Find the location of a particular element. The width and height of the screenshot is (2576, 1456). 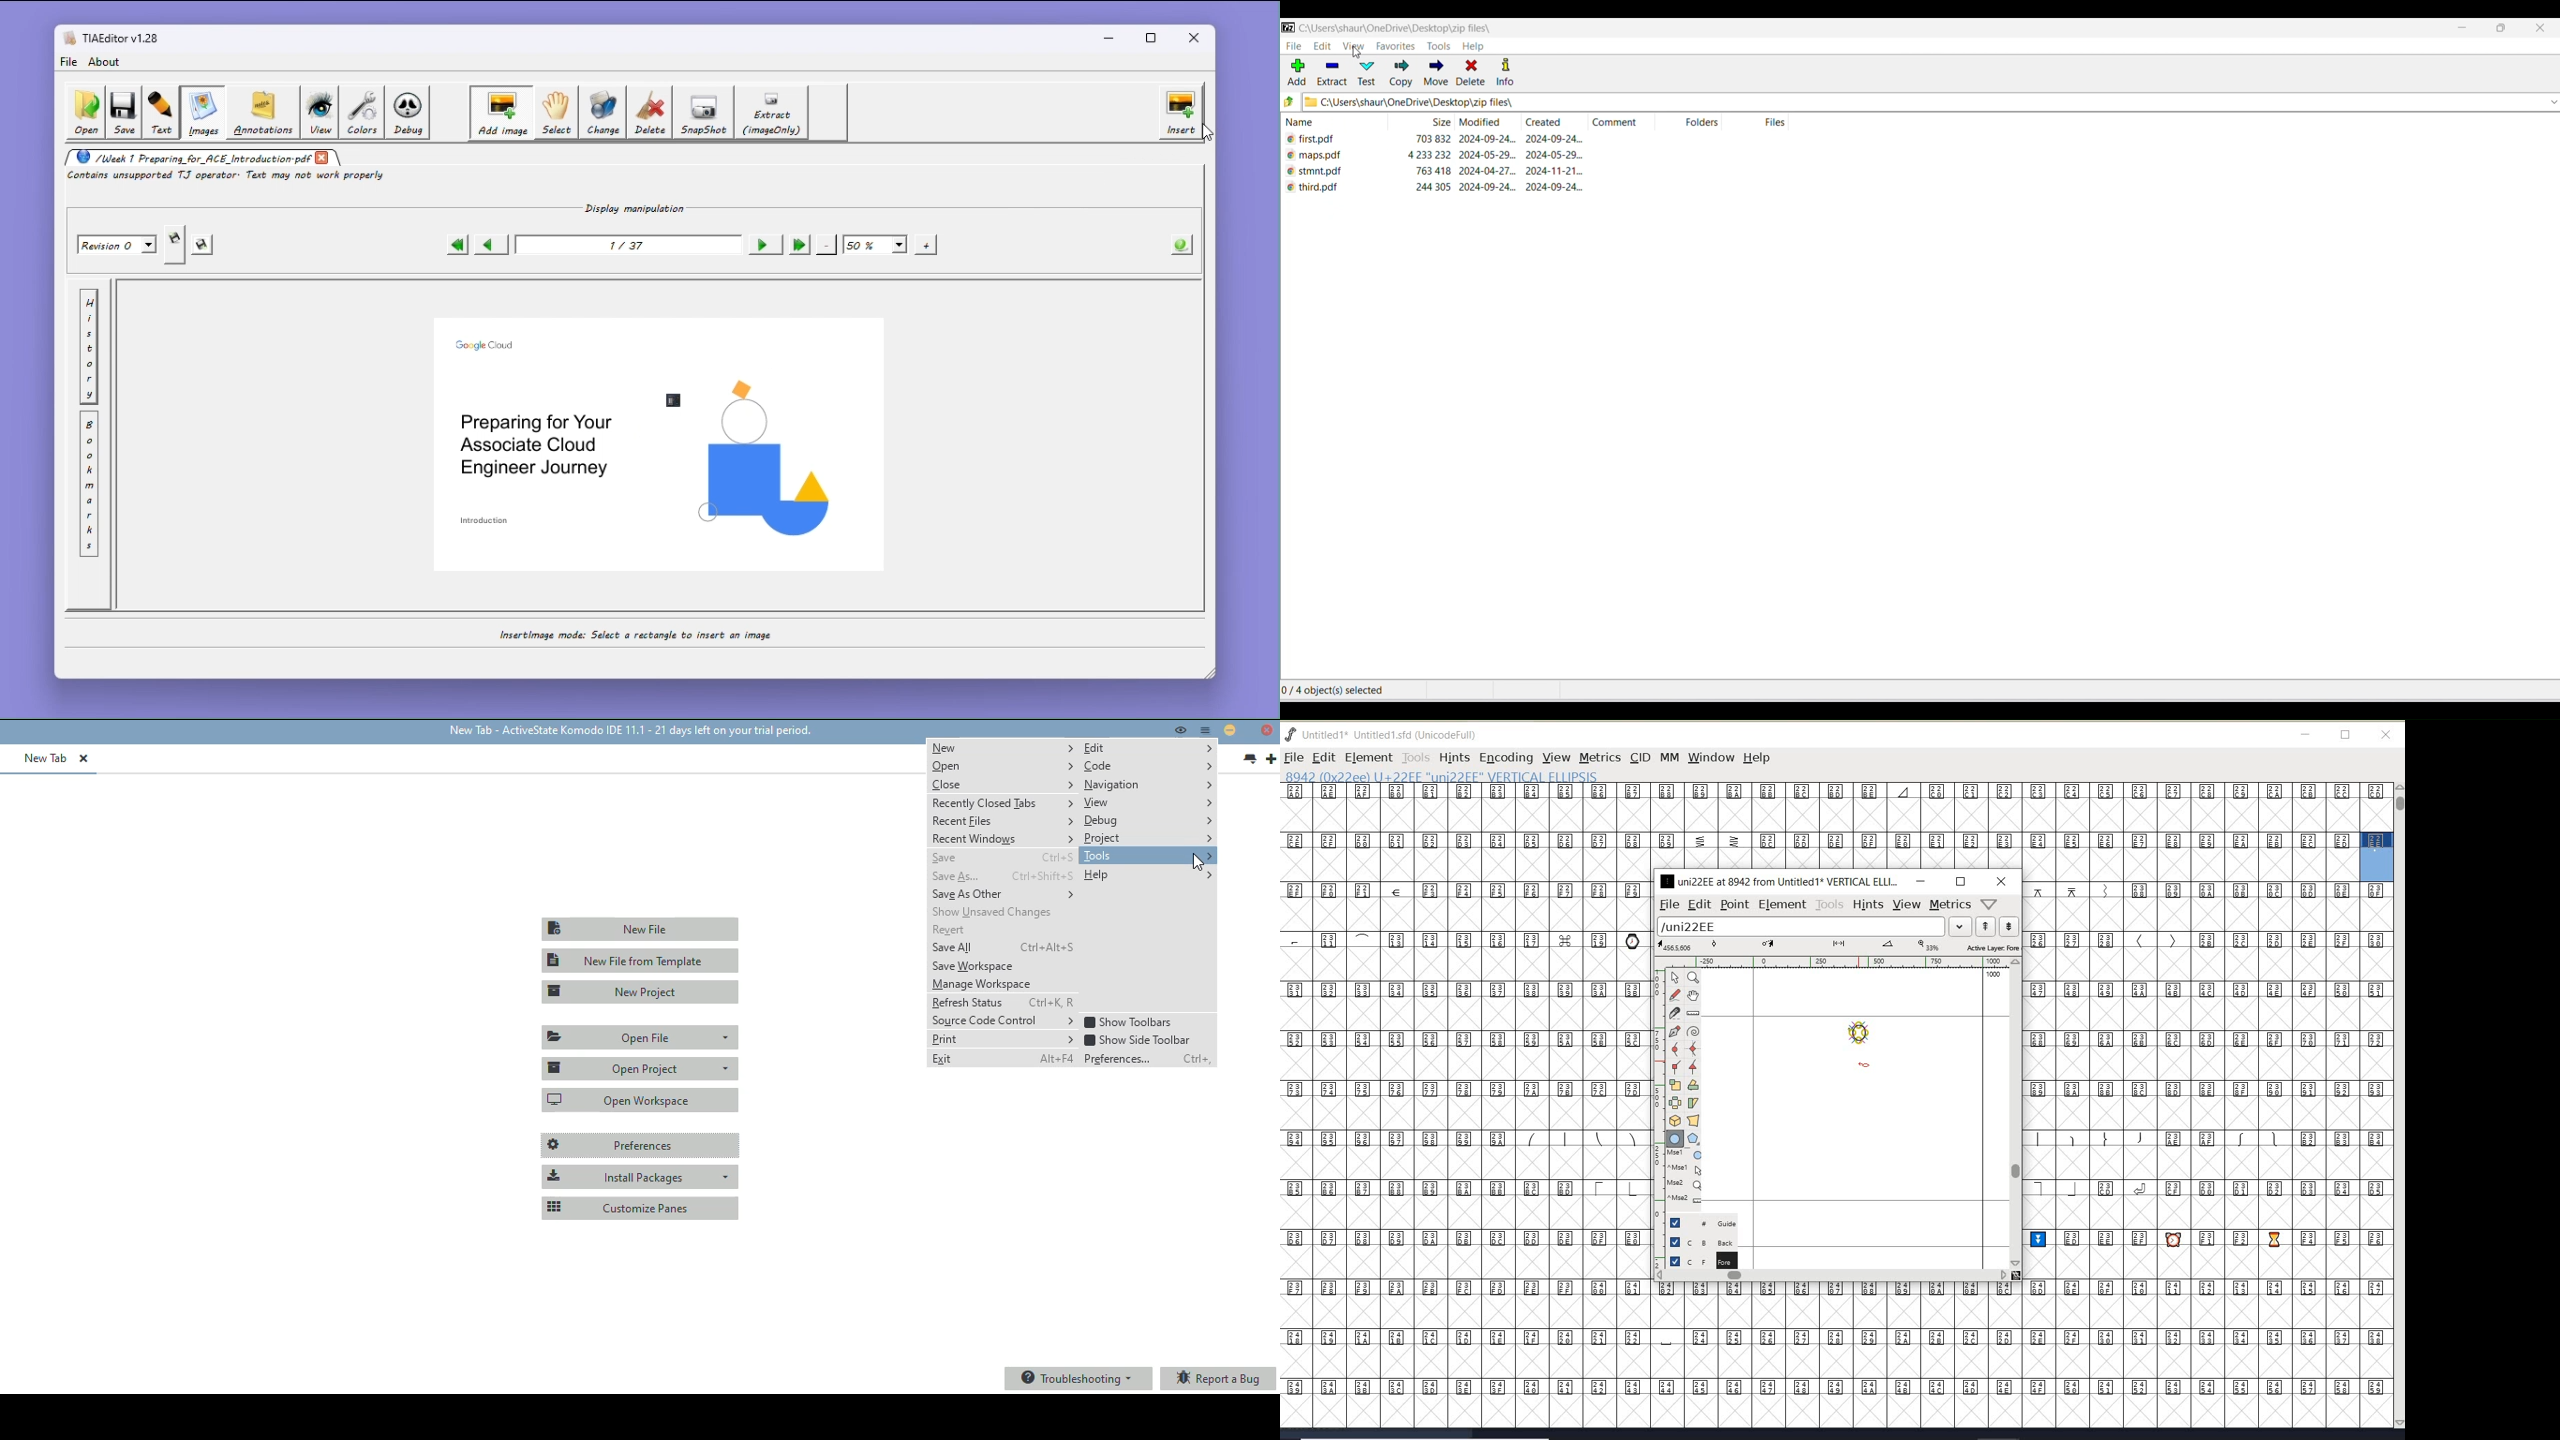

size of file is located at coordinates (1431, 187).